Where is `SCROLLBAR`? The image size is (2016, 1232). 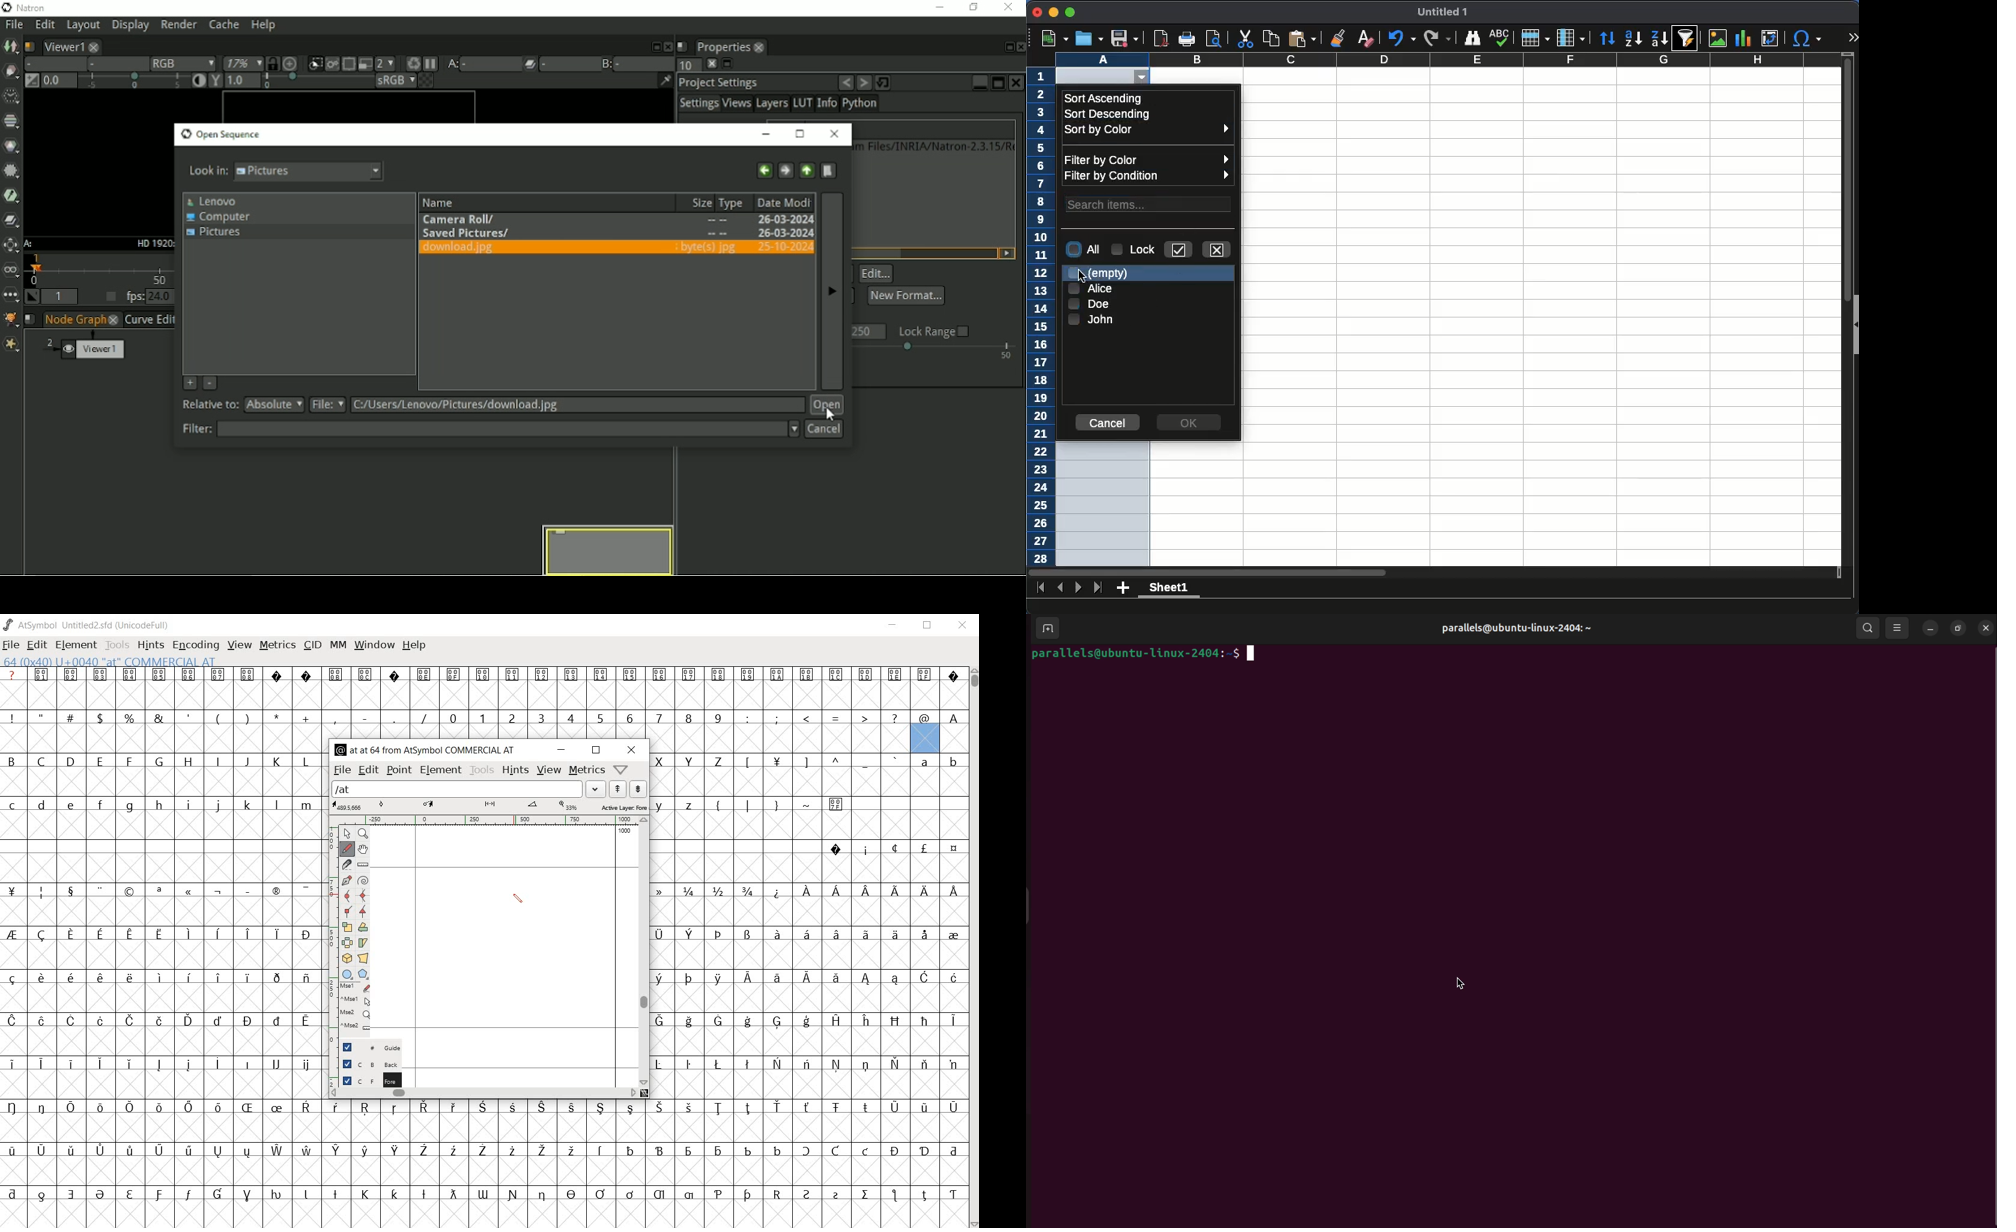
SCROLLBAR is located at coordinates (973, 948).